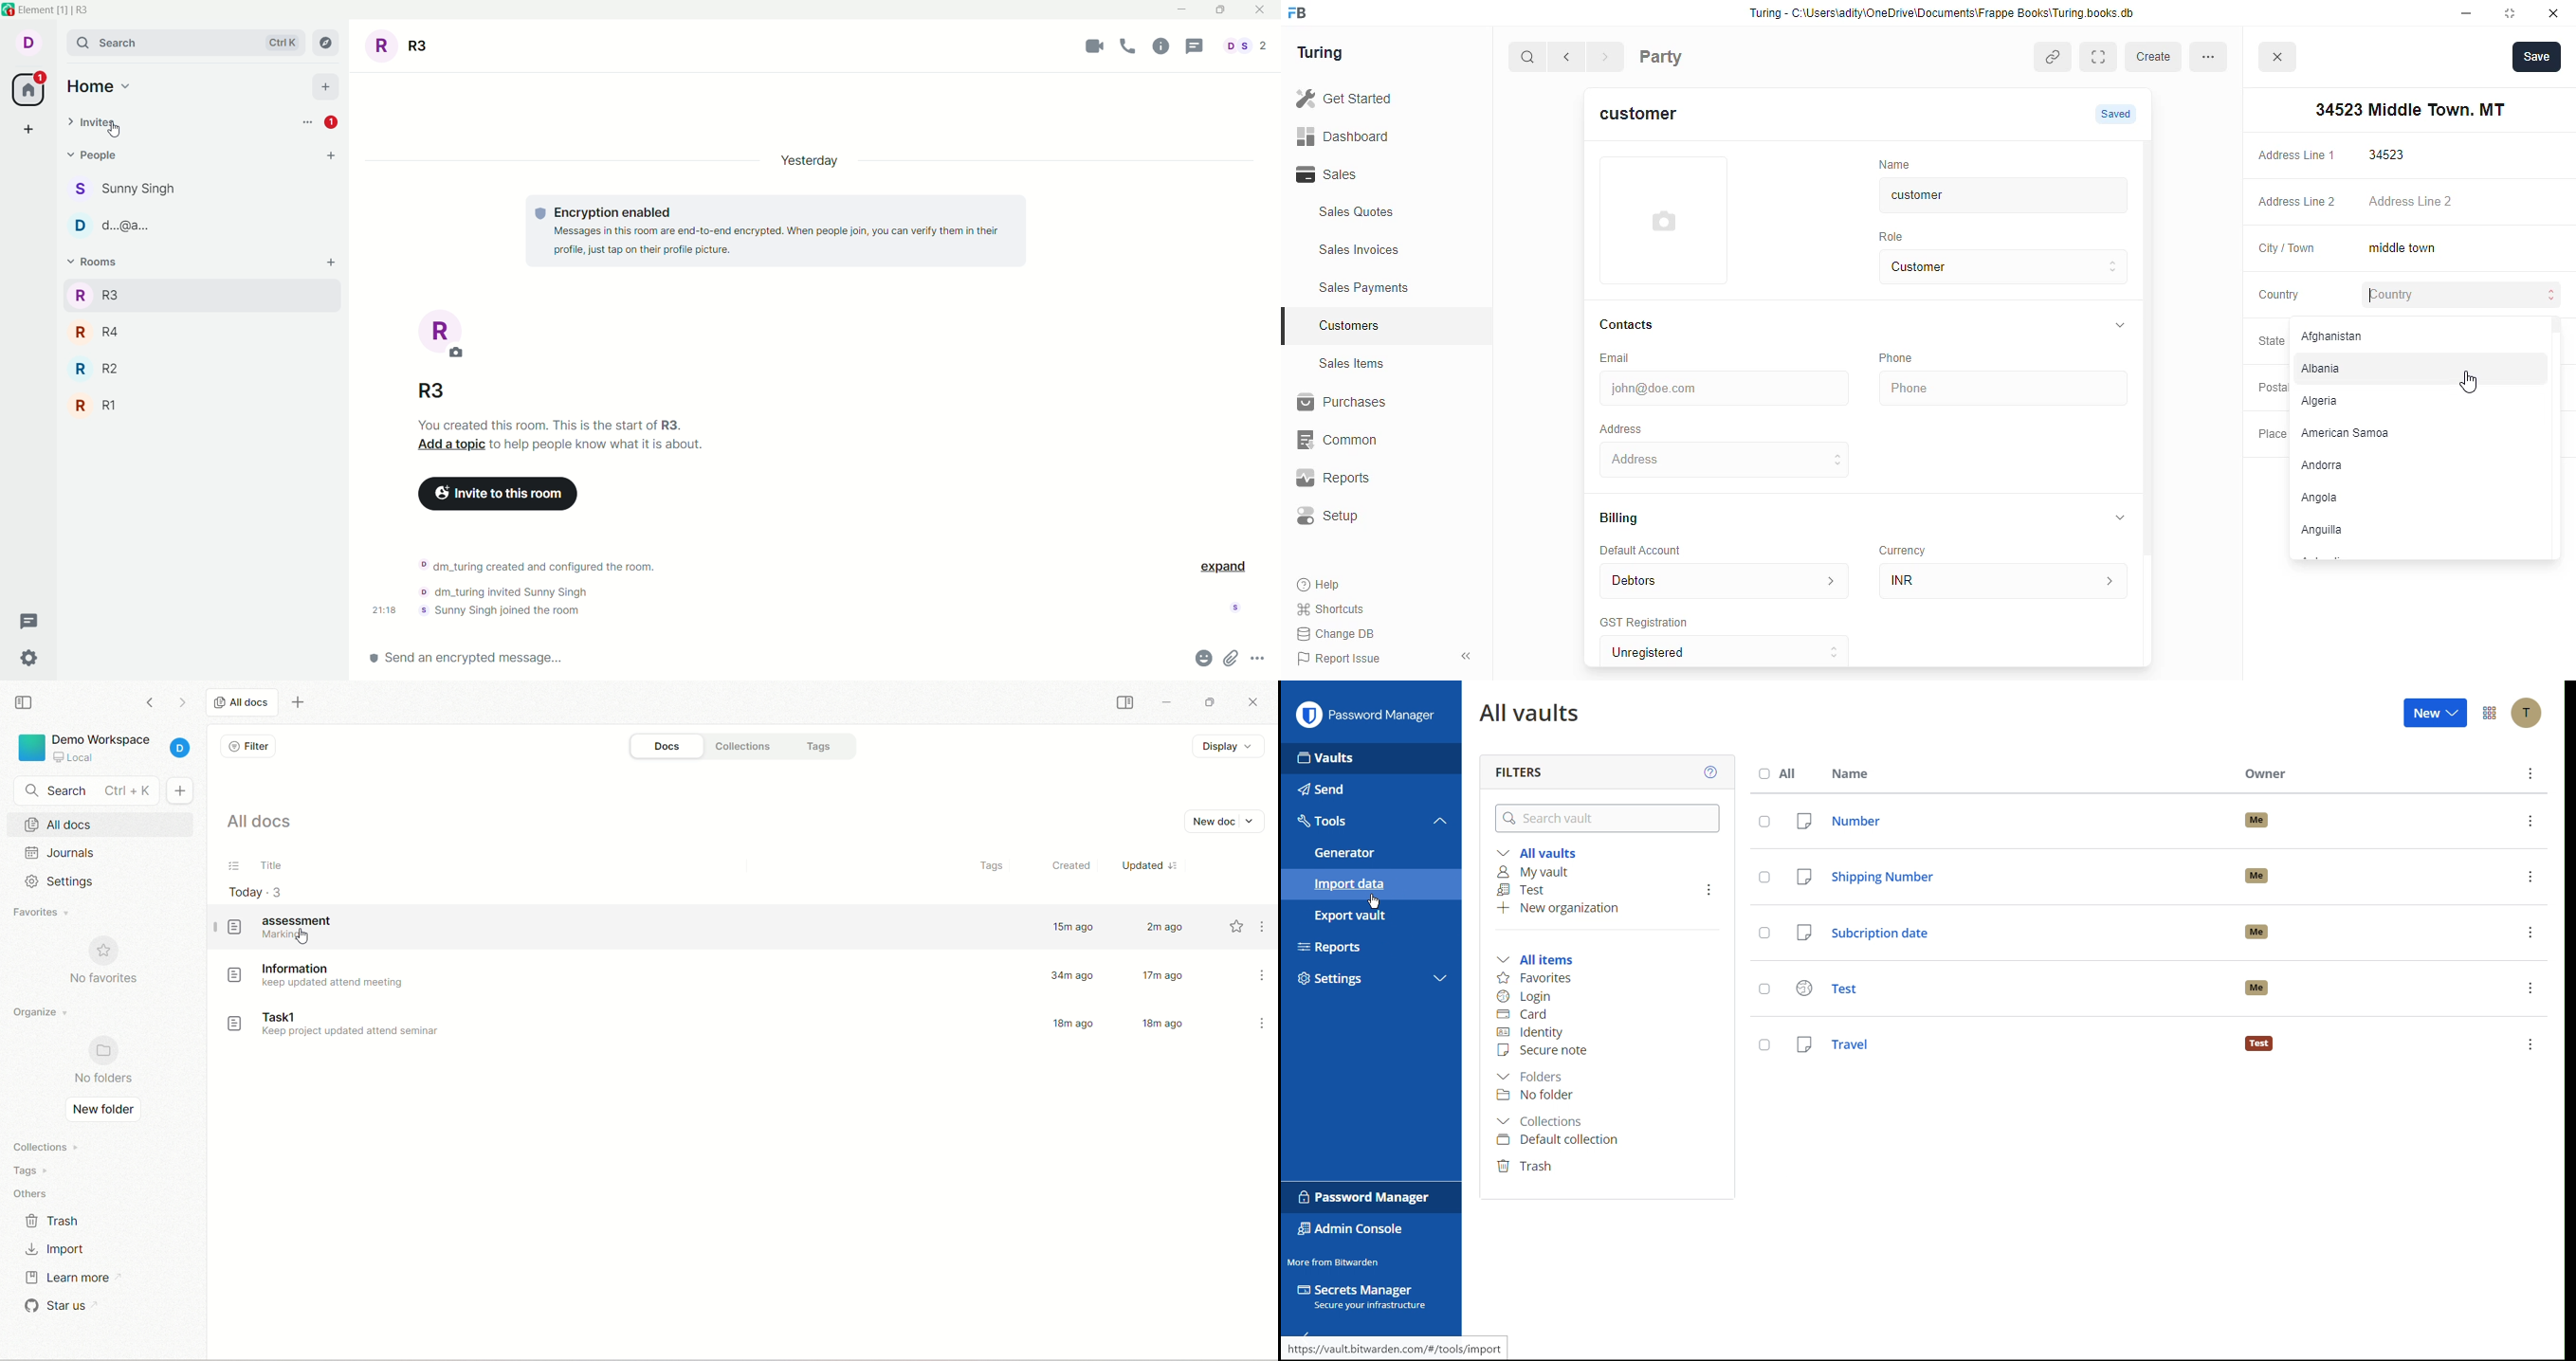 The height and width of the screenshot is (1372, 2576). Describe the element at coordinates (2414, 370) in the screenshot. I see `Albania` at that location.